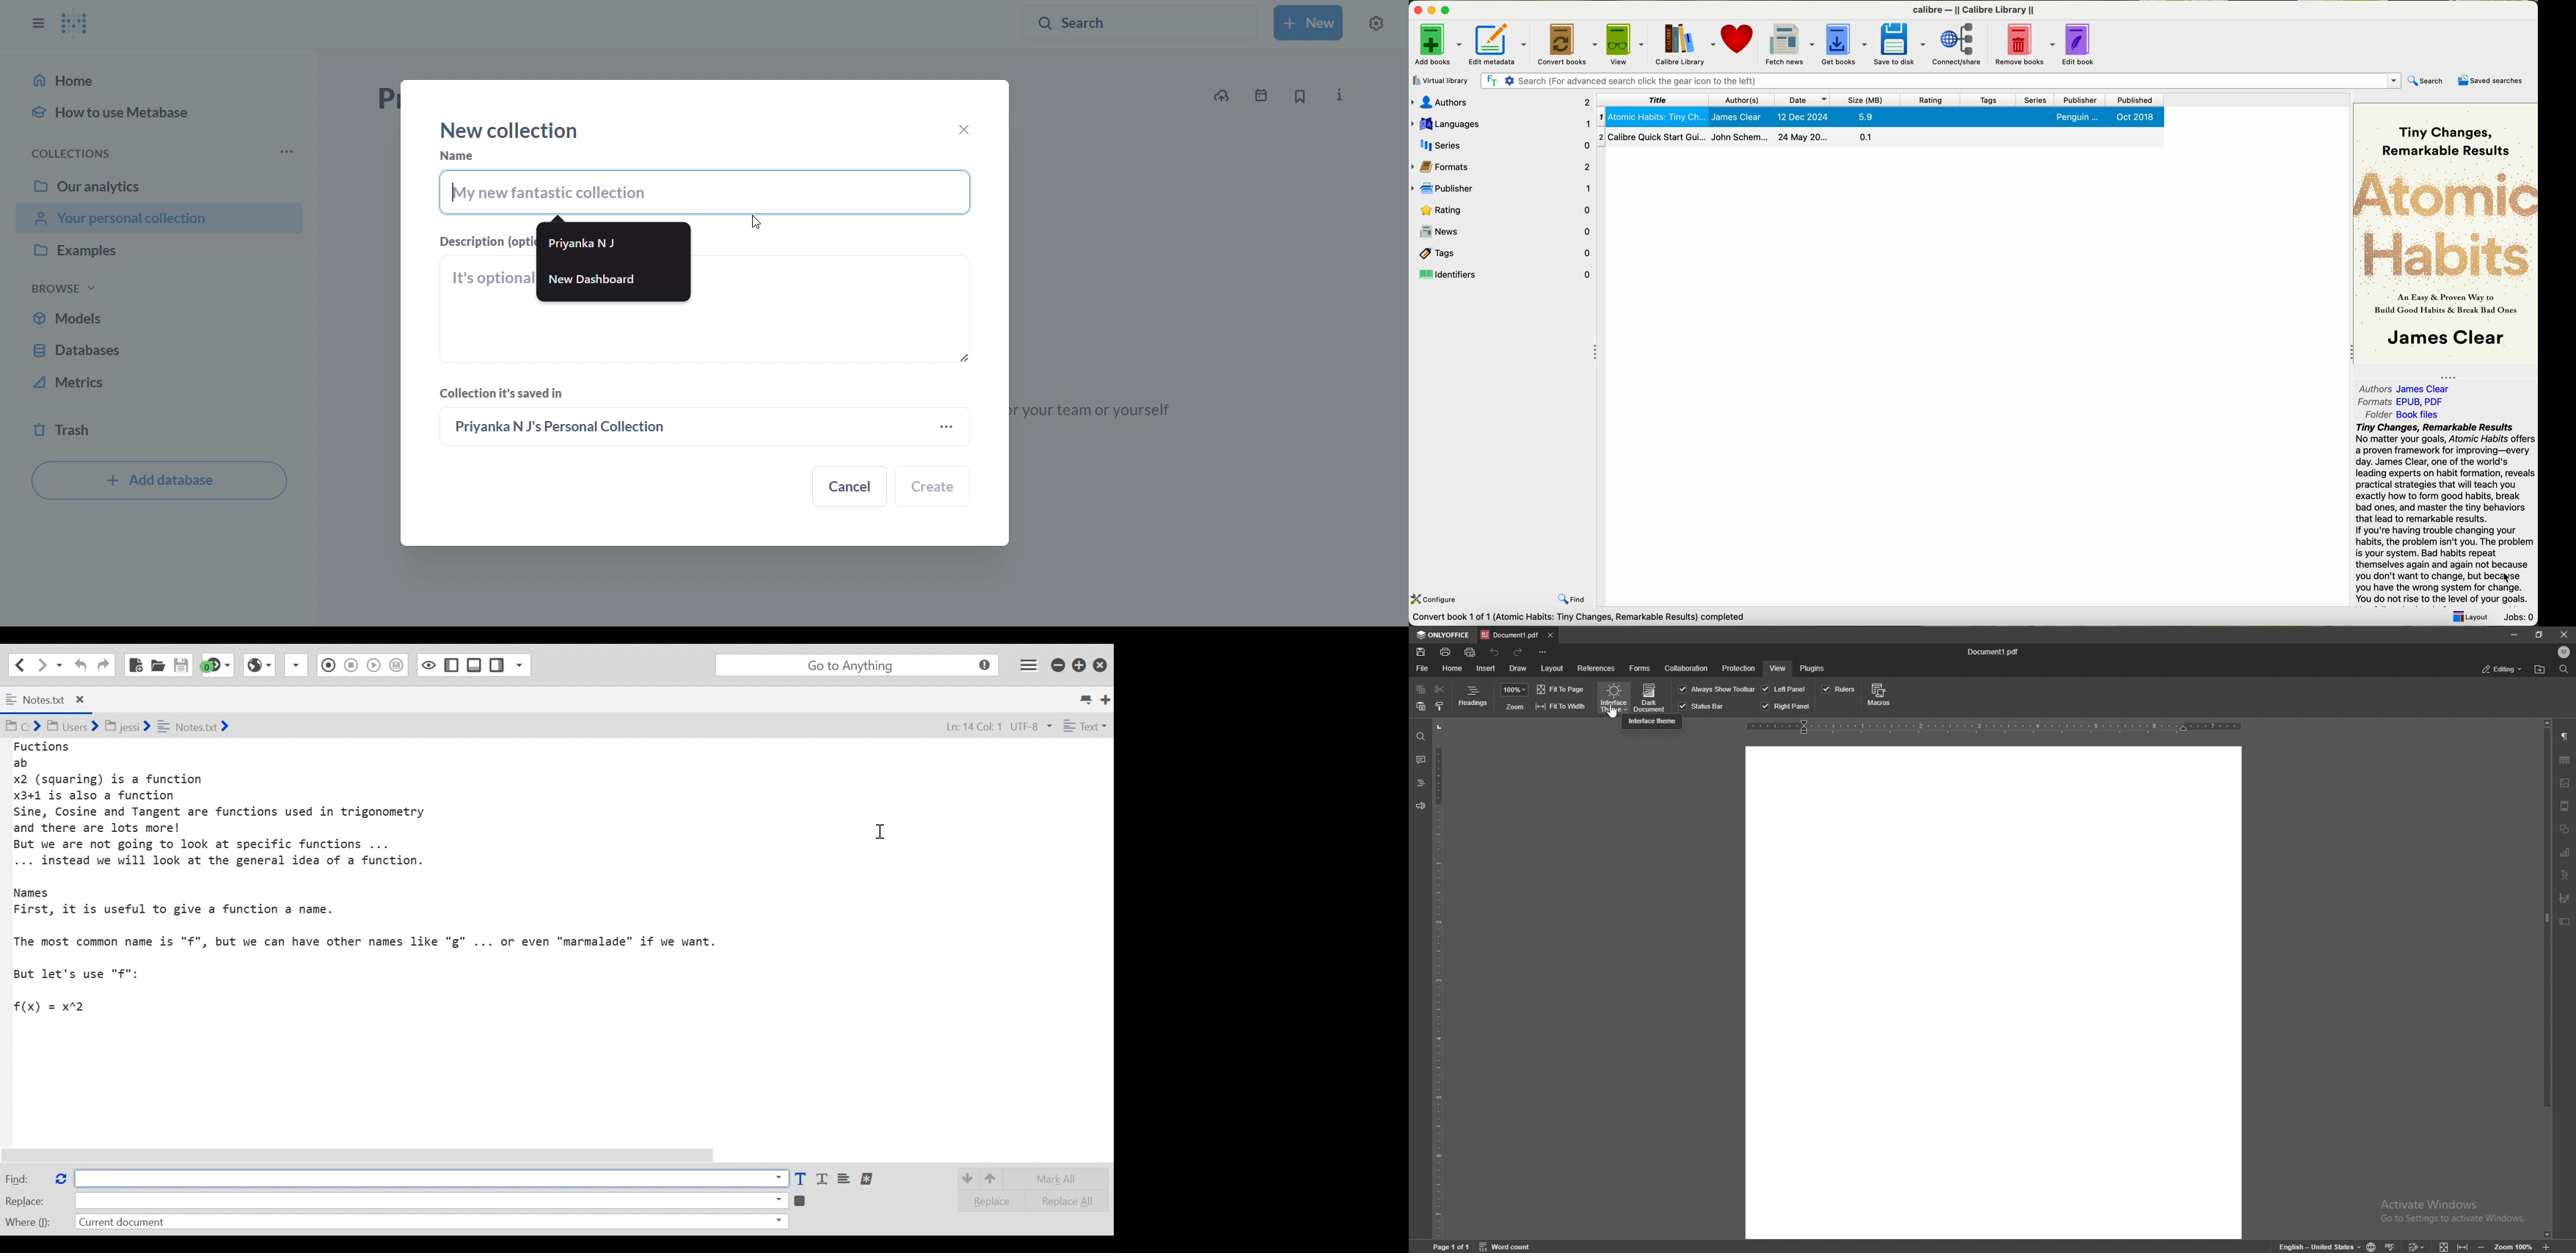  What do you see at coordinates (1440, 690) in the screenshot?
I see `cut` at bounding box center [1440, 690].